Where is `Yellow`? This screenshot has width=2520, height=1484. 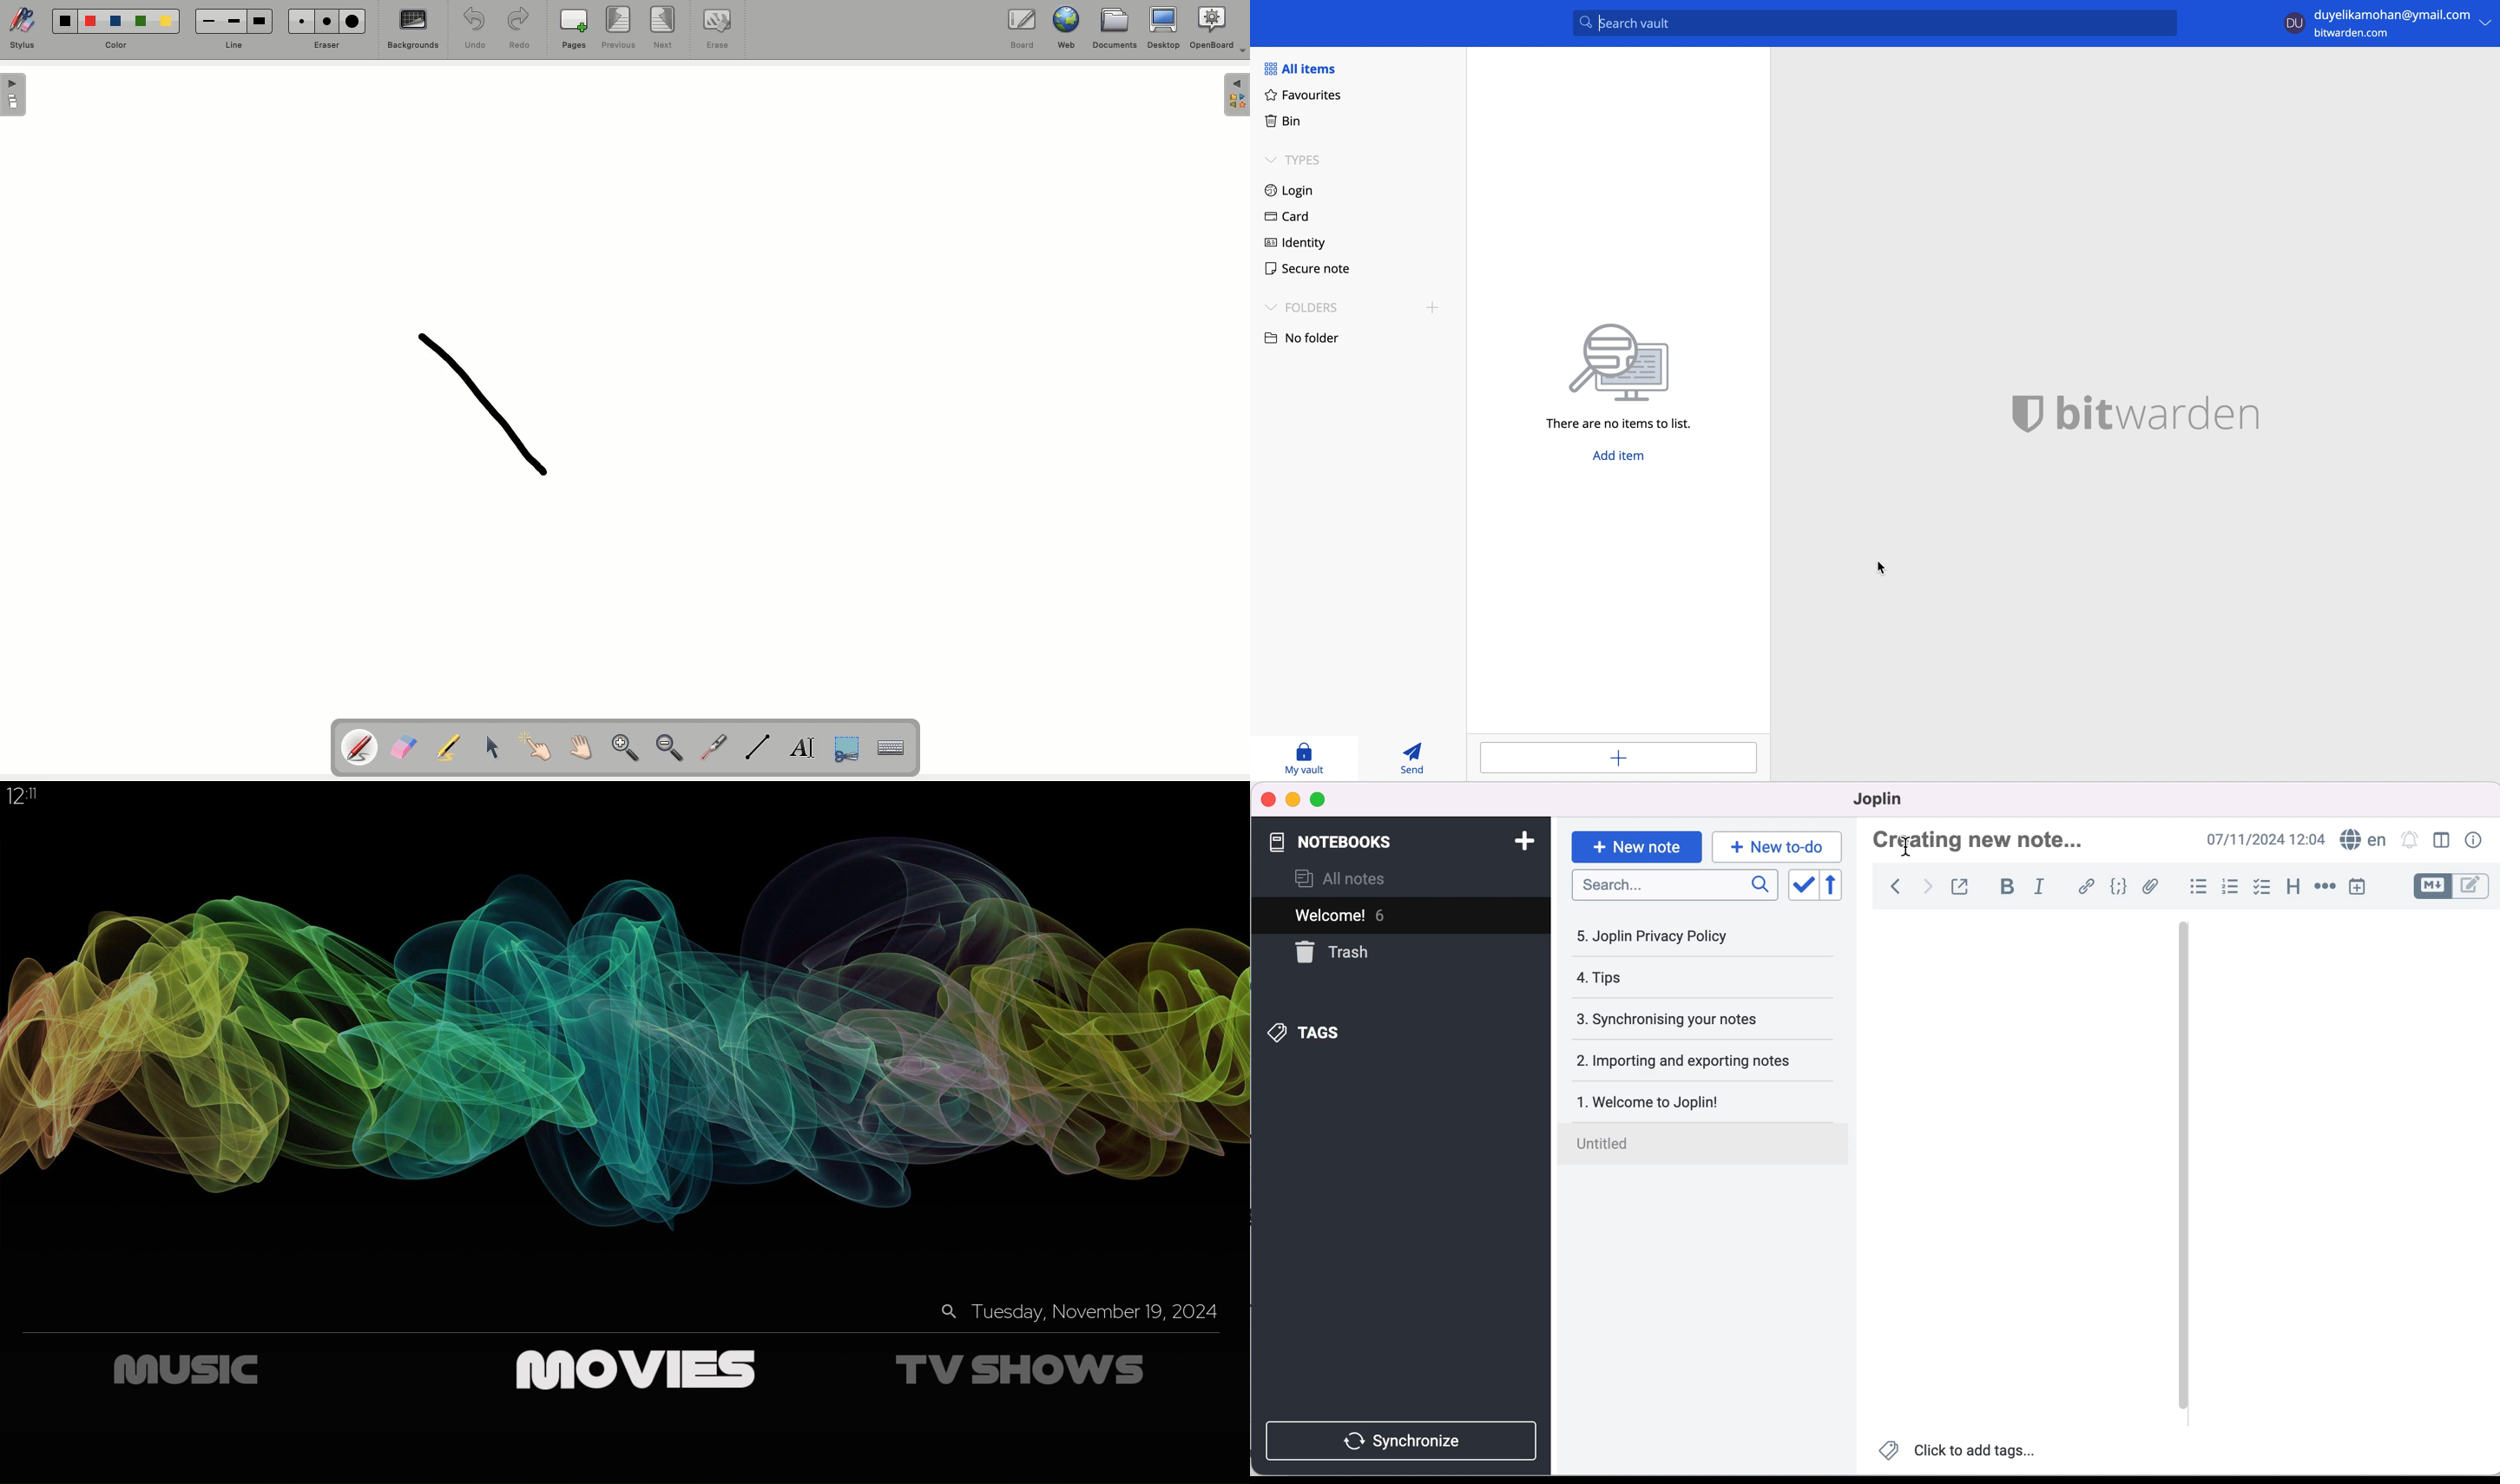 Yellow is located at coordinates (168, 23).